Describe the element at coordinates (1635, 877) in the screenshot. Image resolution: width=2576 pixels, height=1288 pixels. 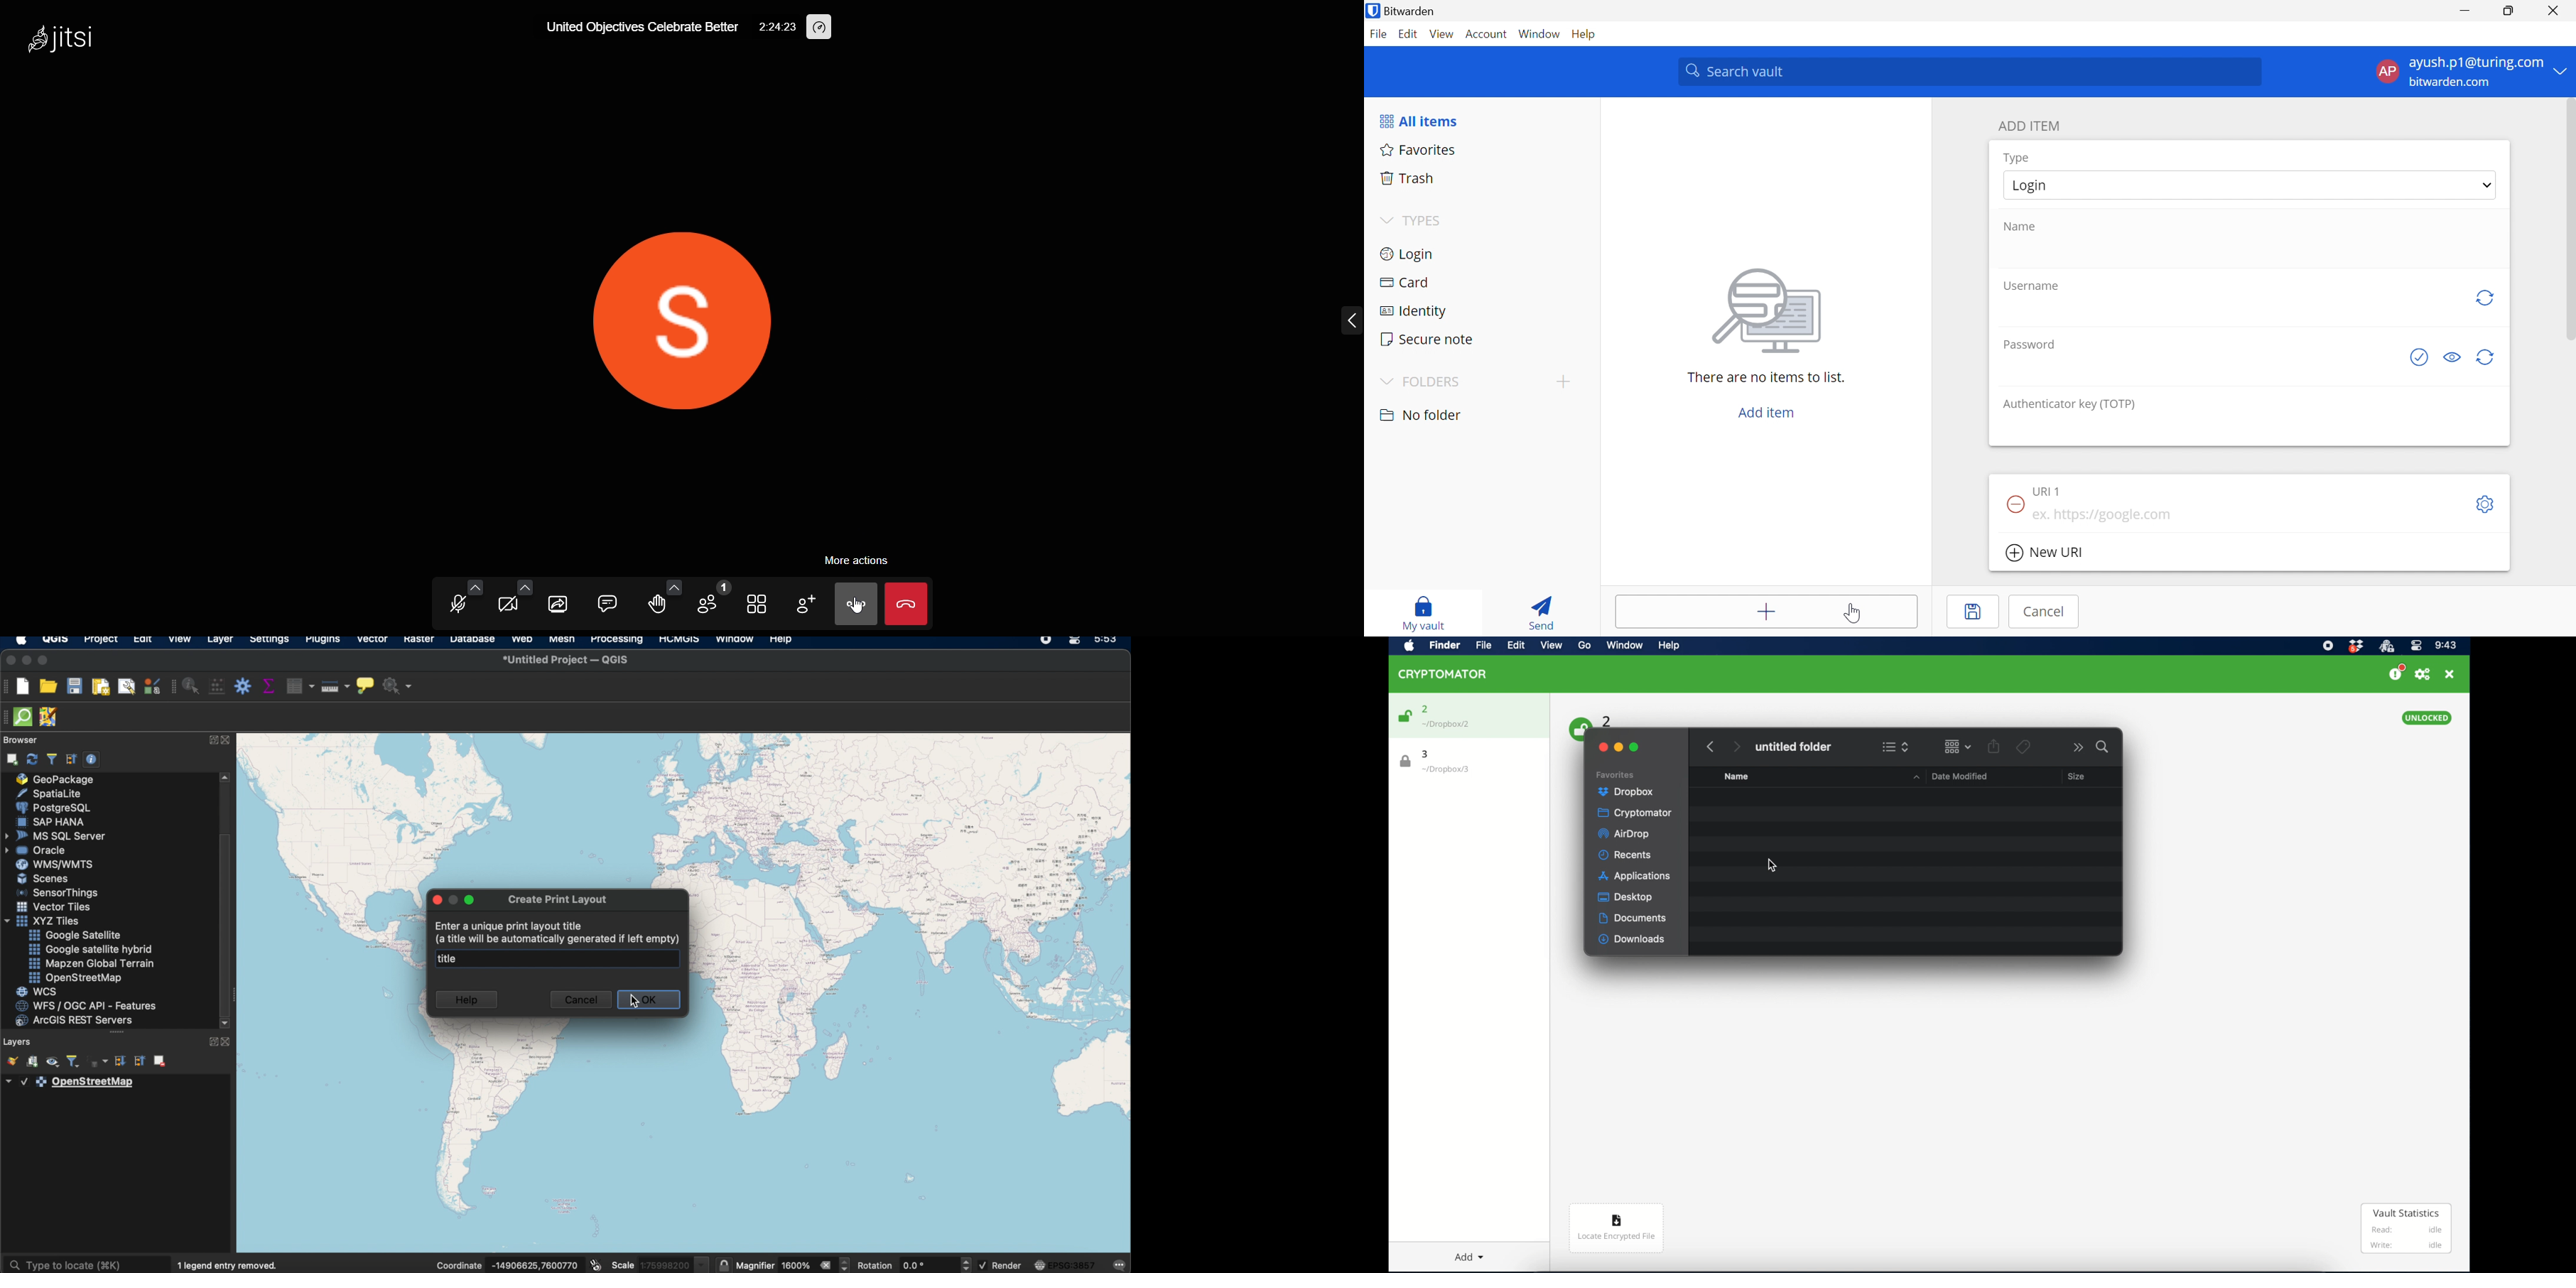
I see `applications` at that location.